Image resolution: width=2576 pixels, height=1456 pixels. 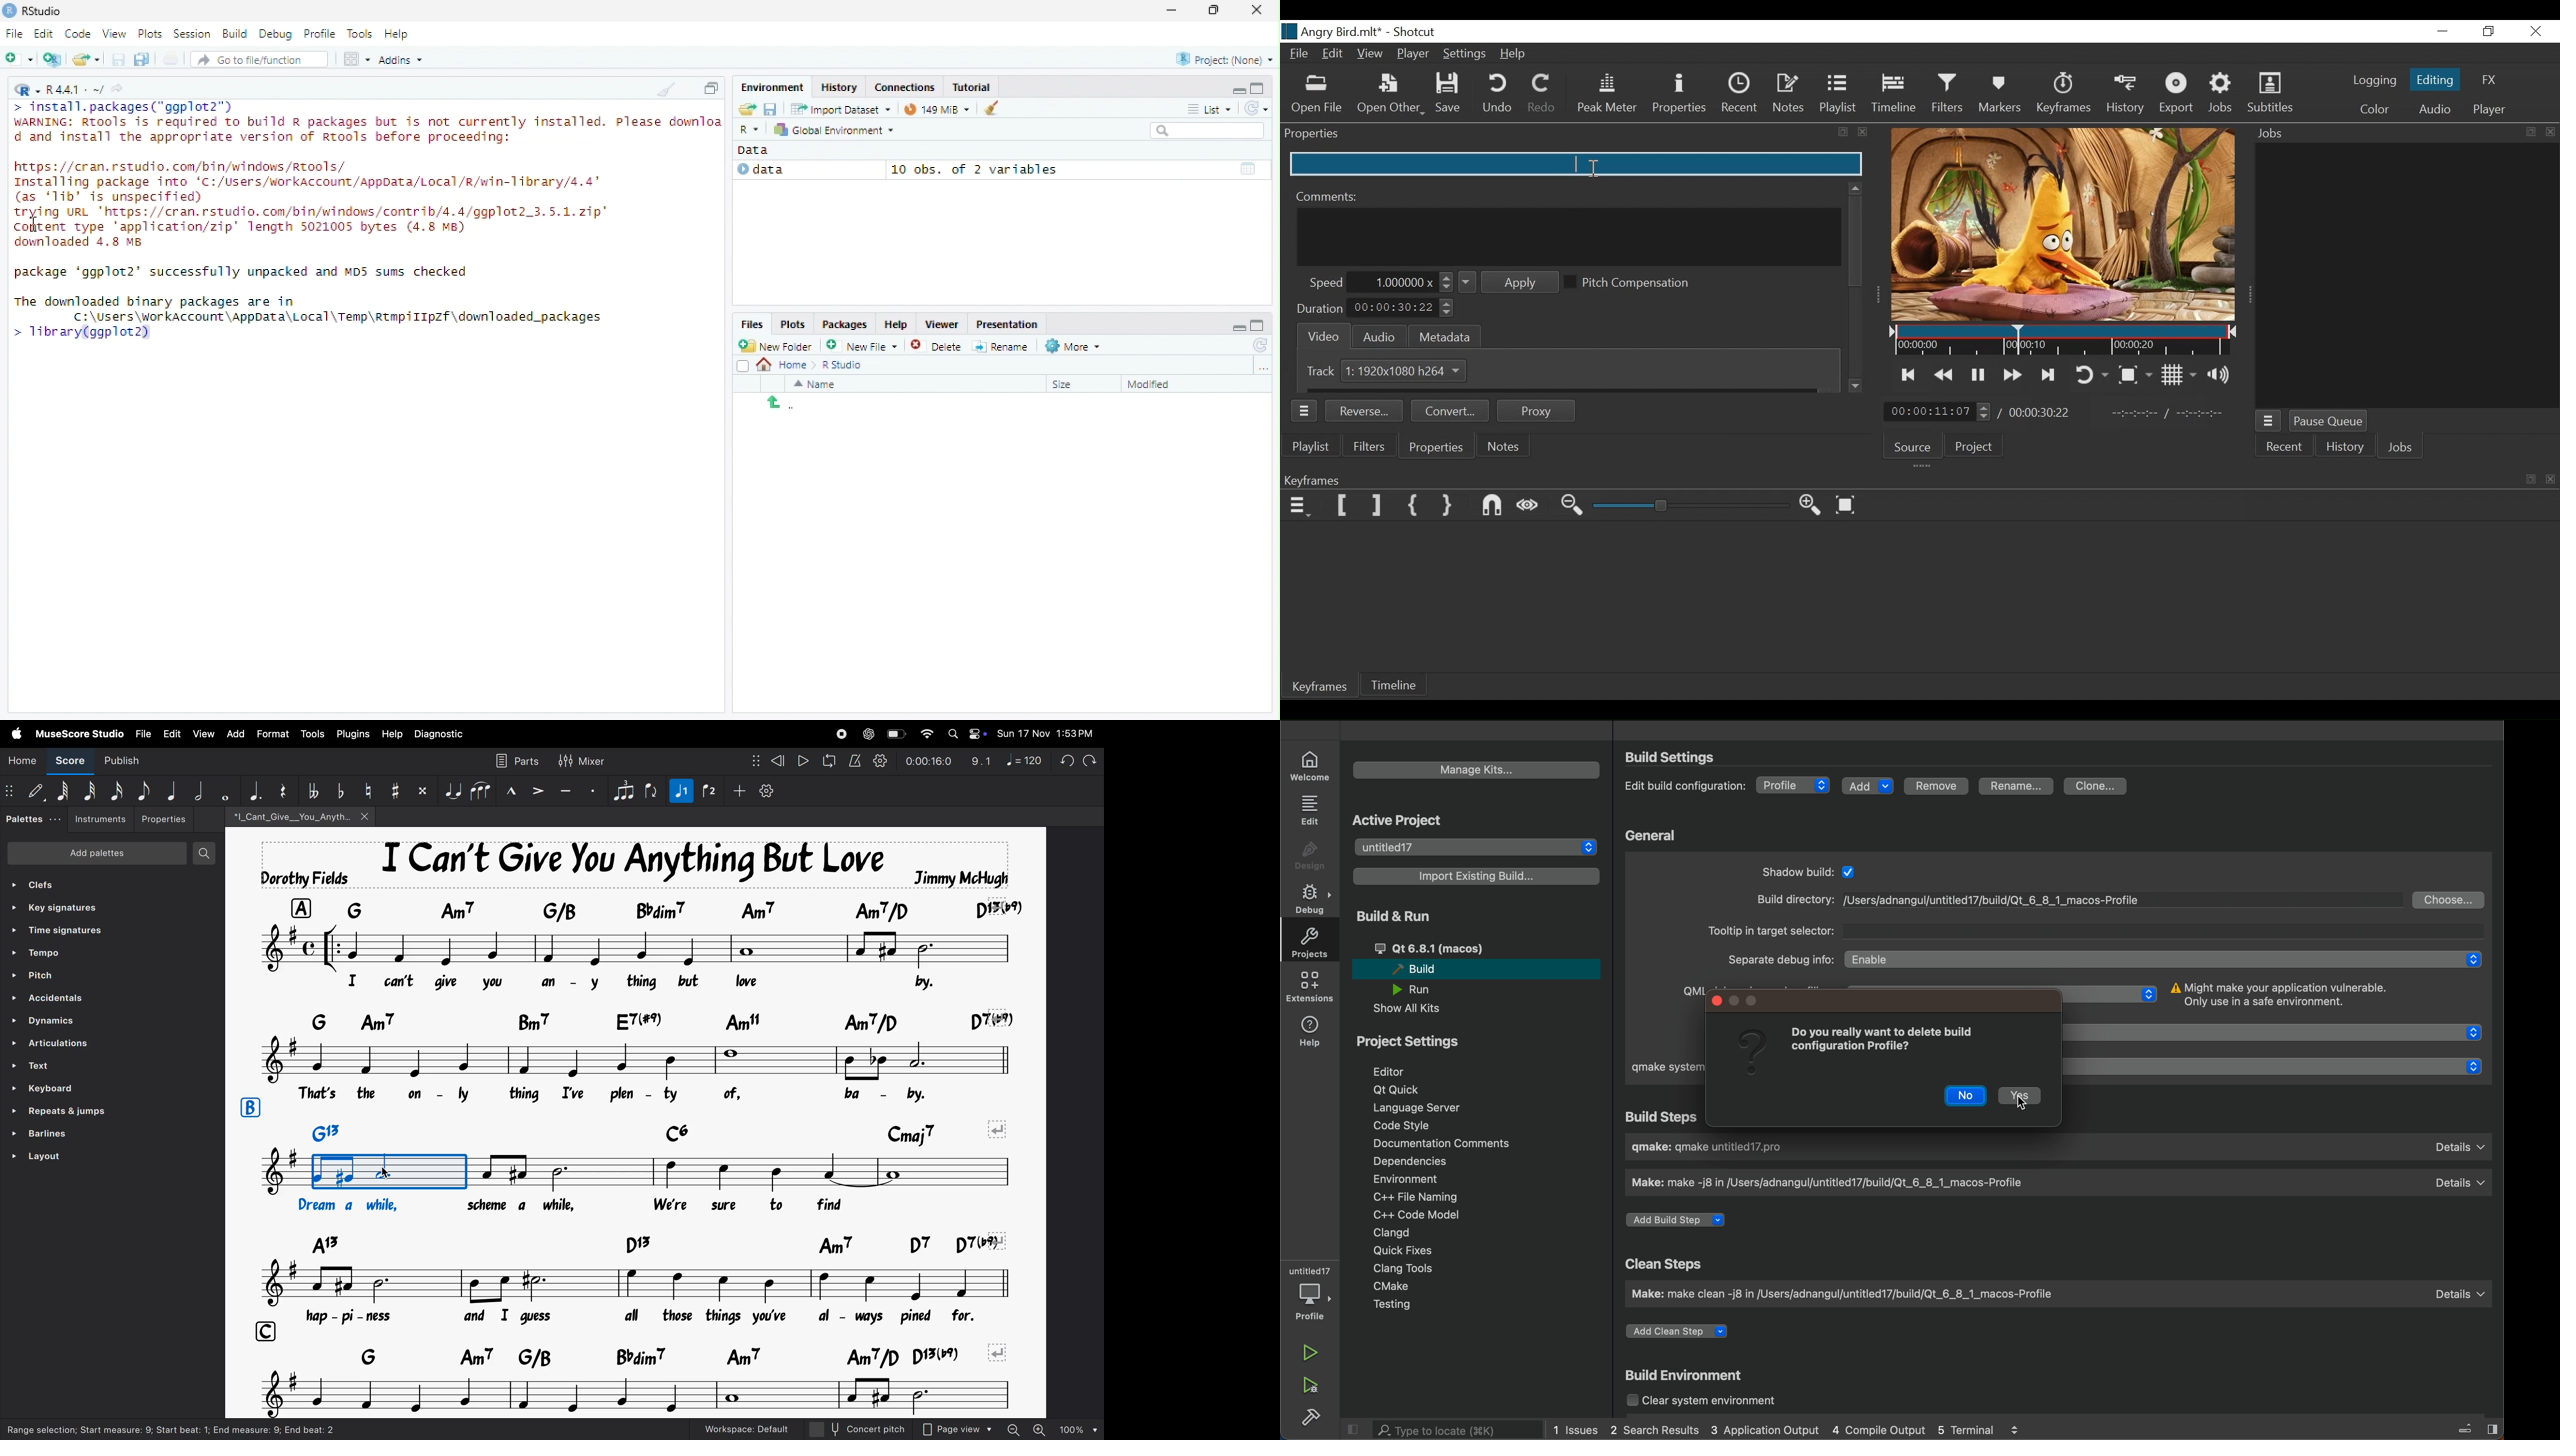 I want to click on selected language - R, so click(x=750, y=129).